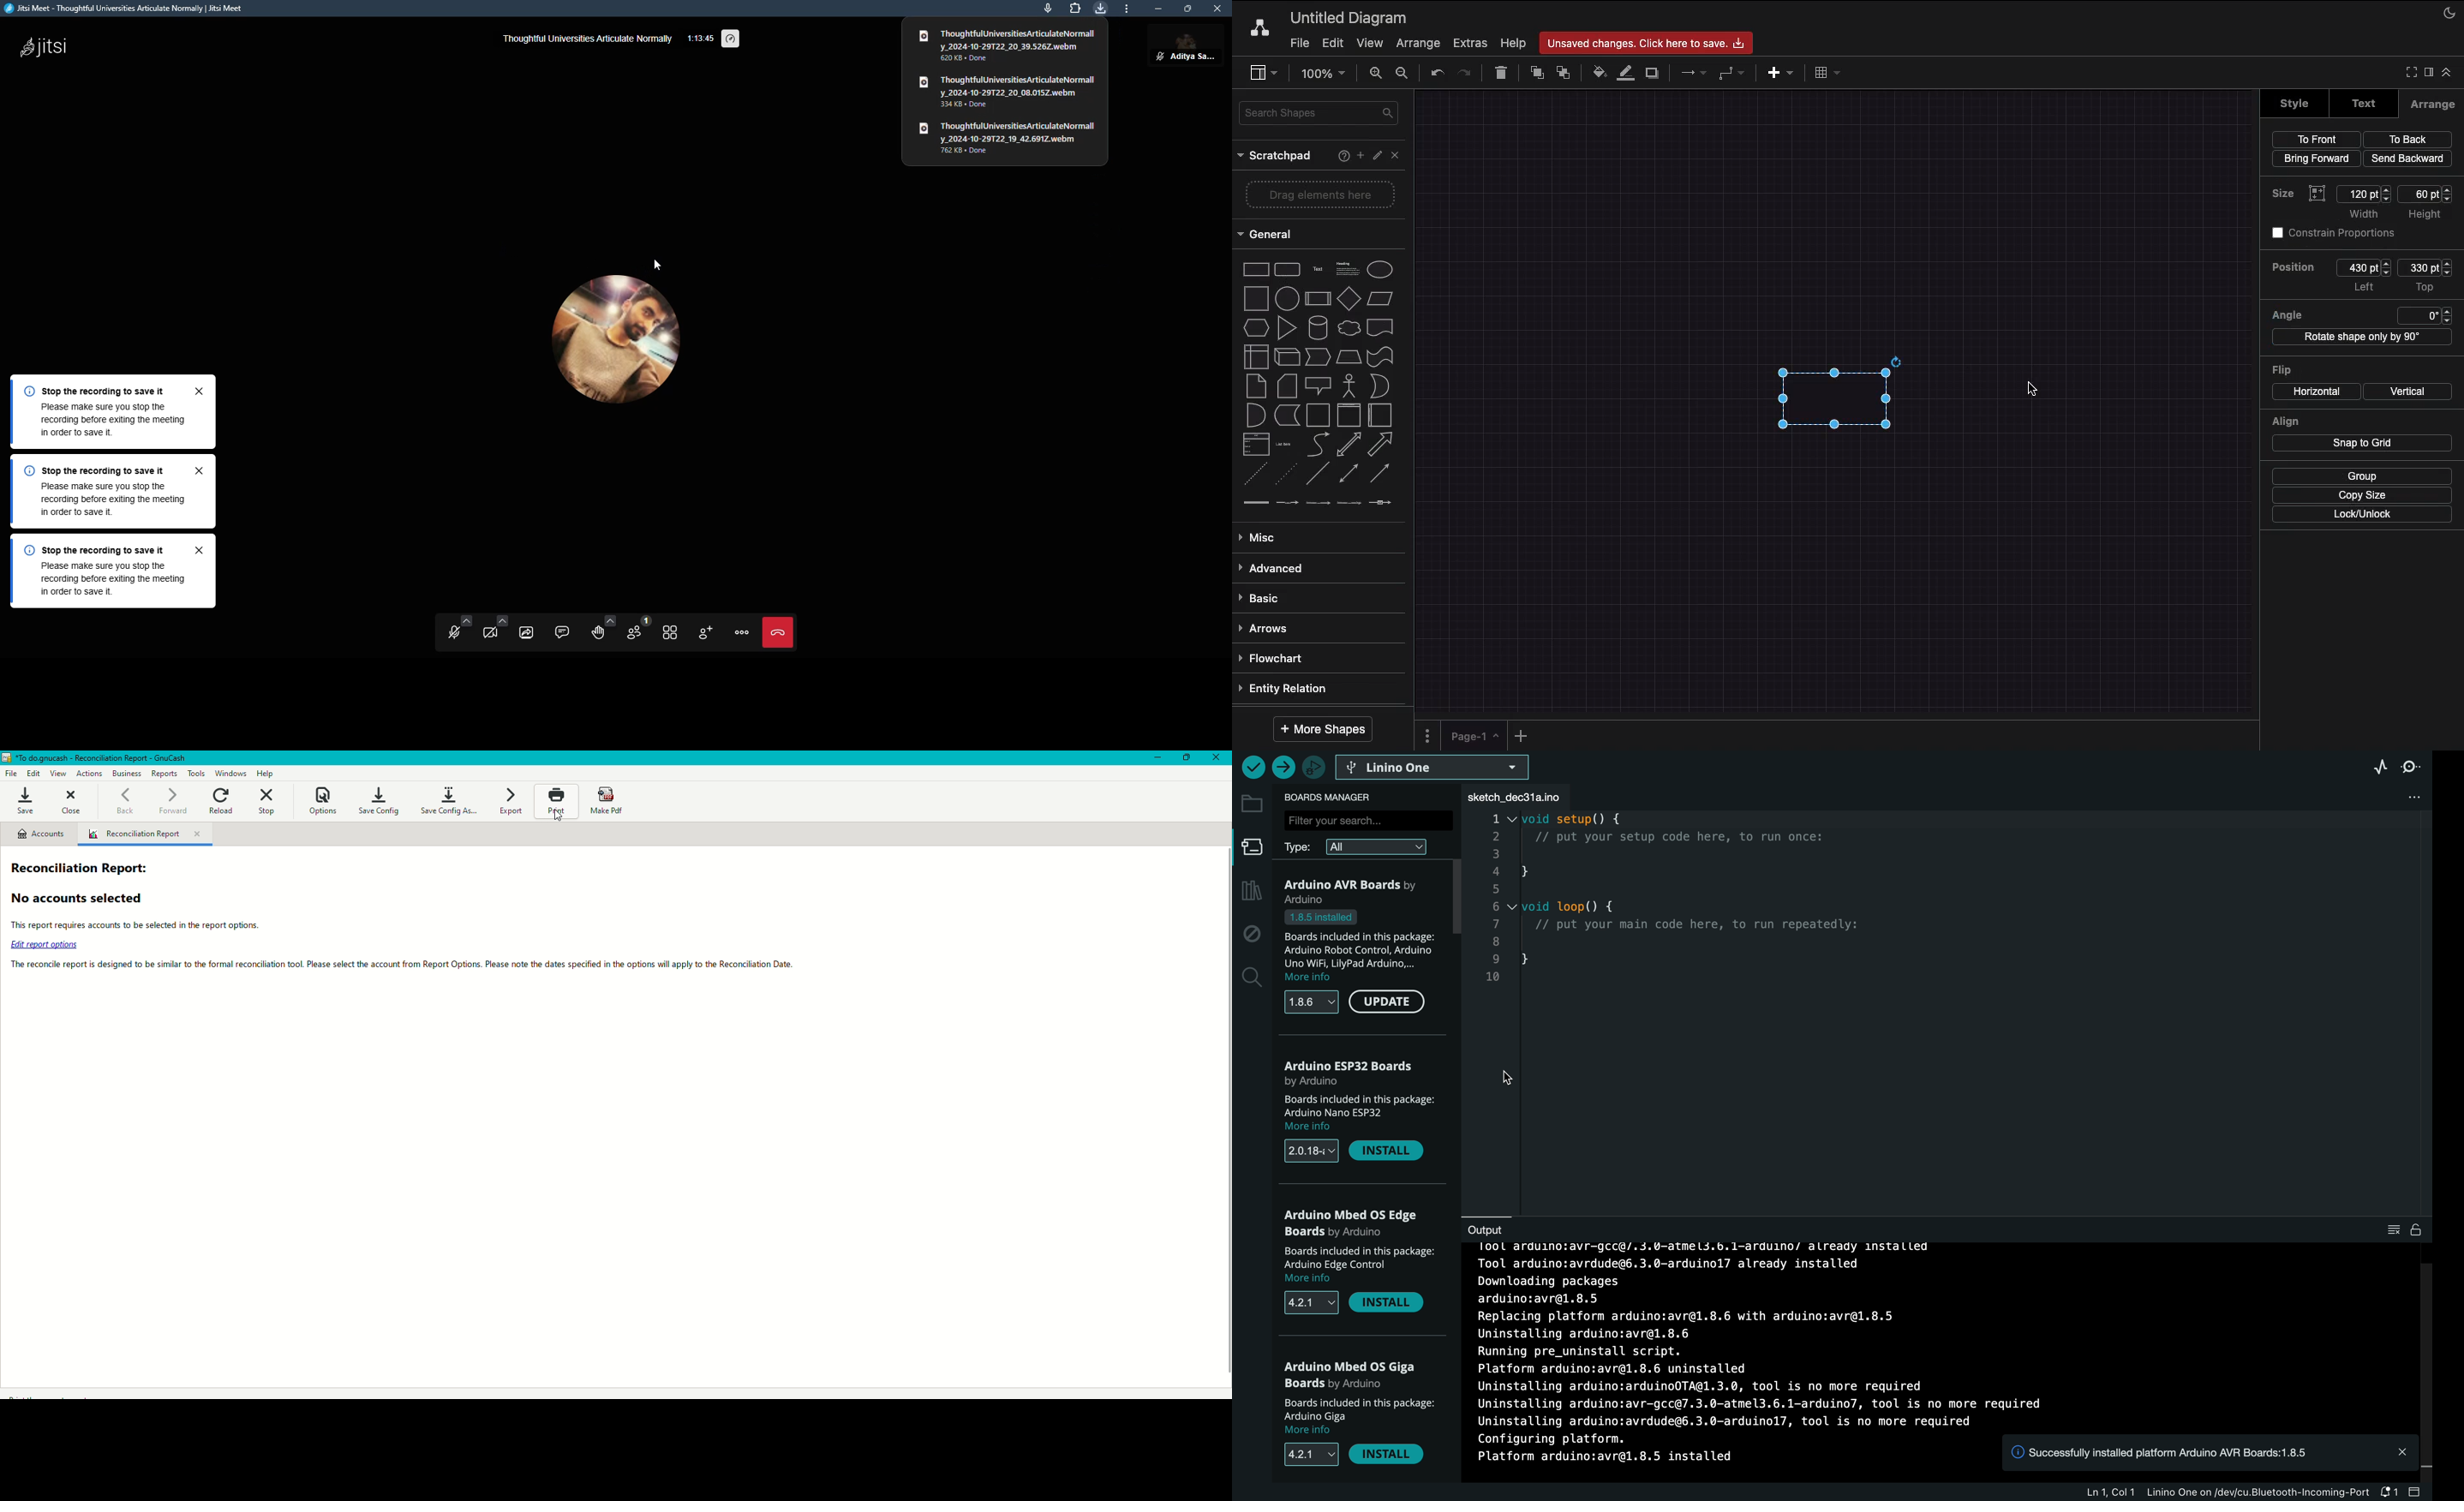 The image size is (2464, 1512). I want to click on Reconciliation Report, so click(149, 835).